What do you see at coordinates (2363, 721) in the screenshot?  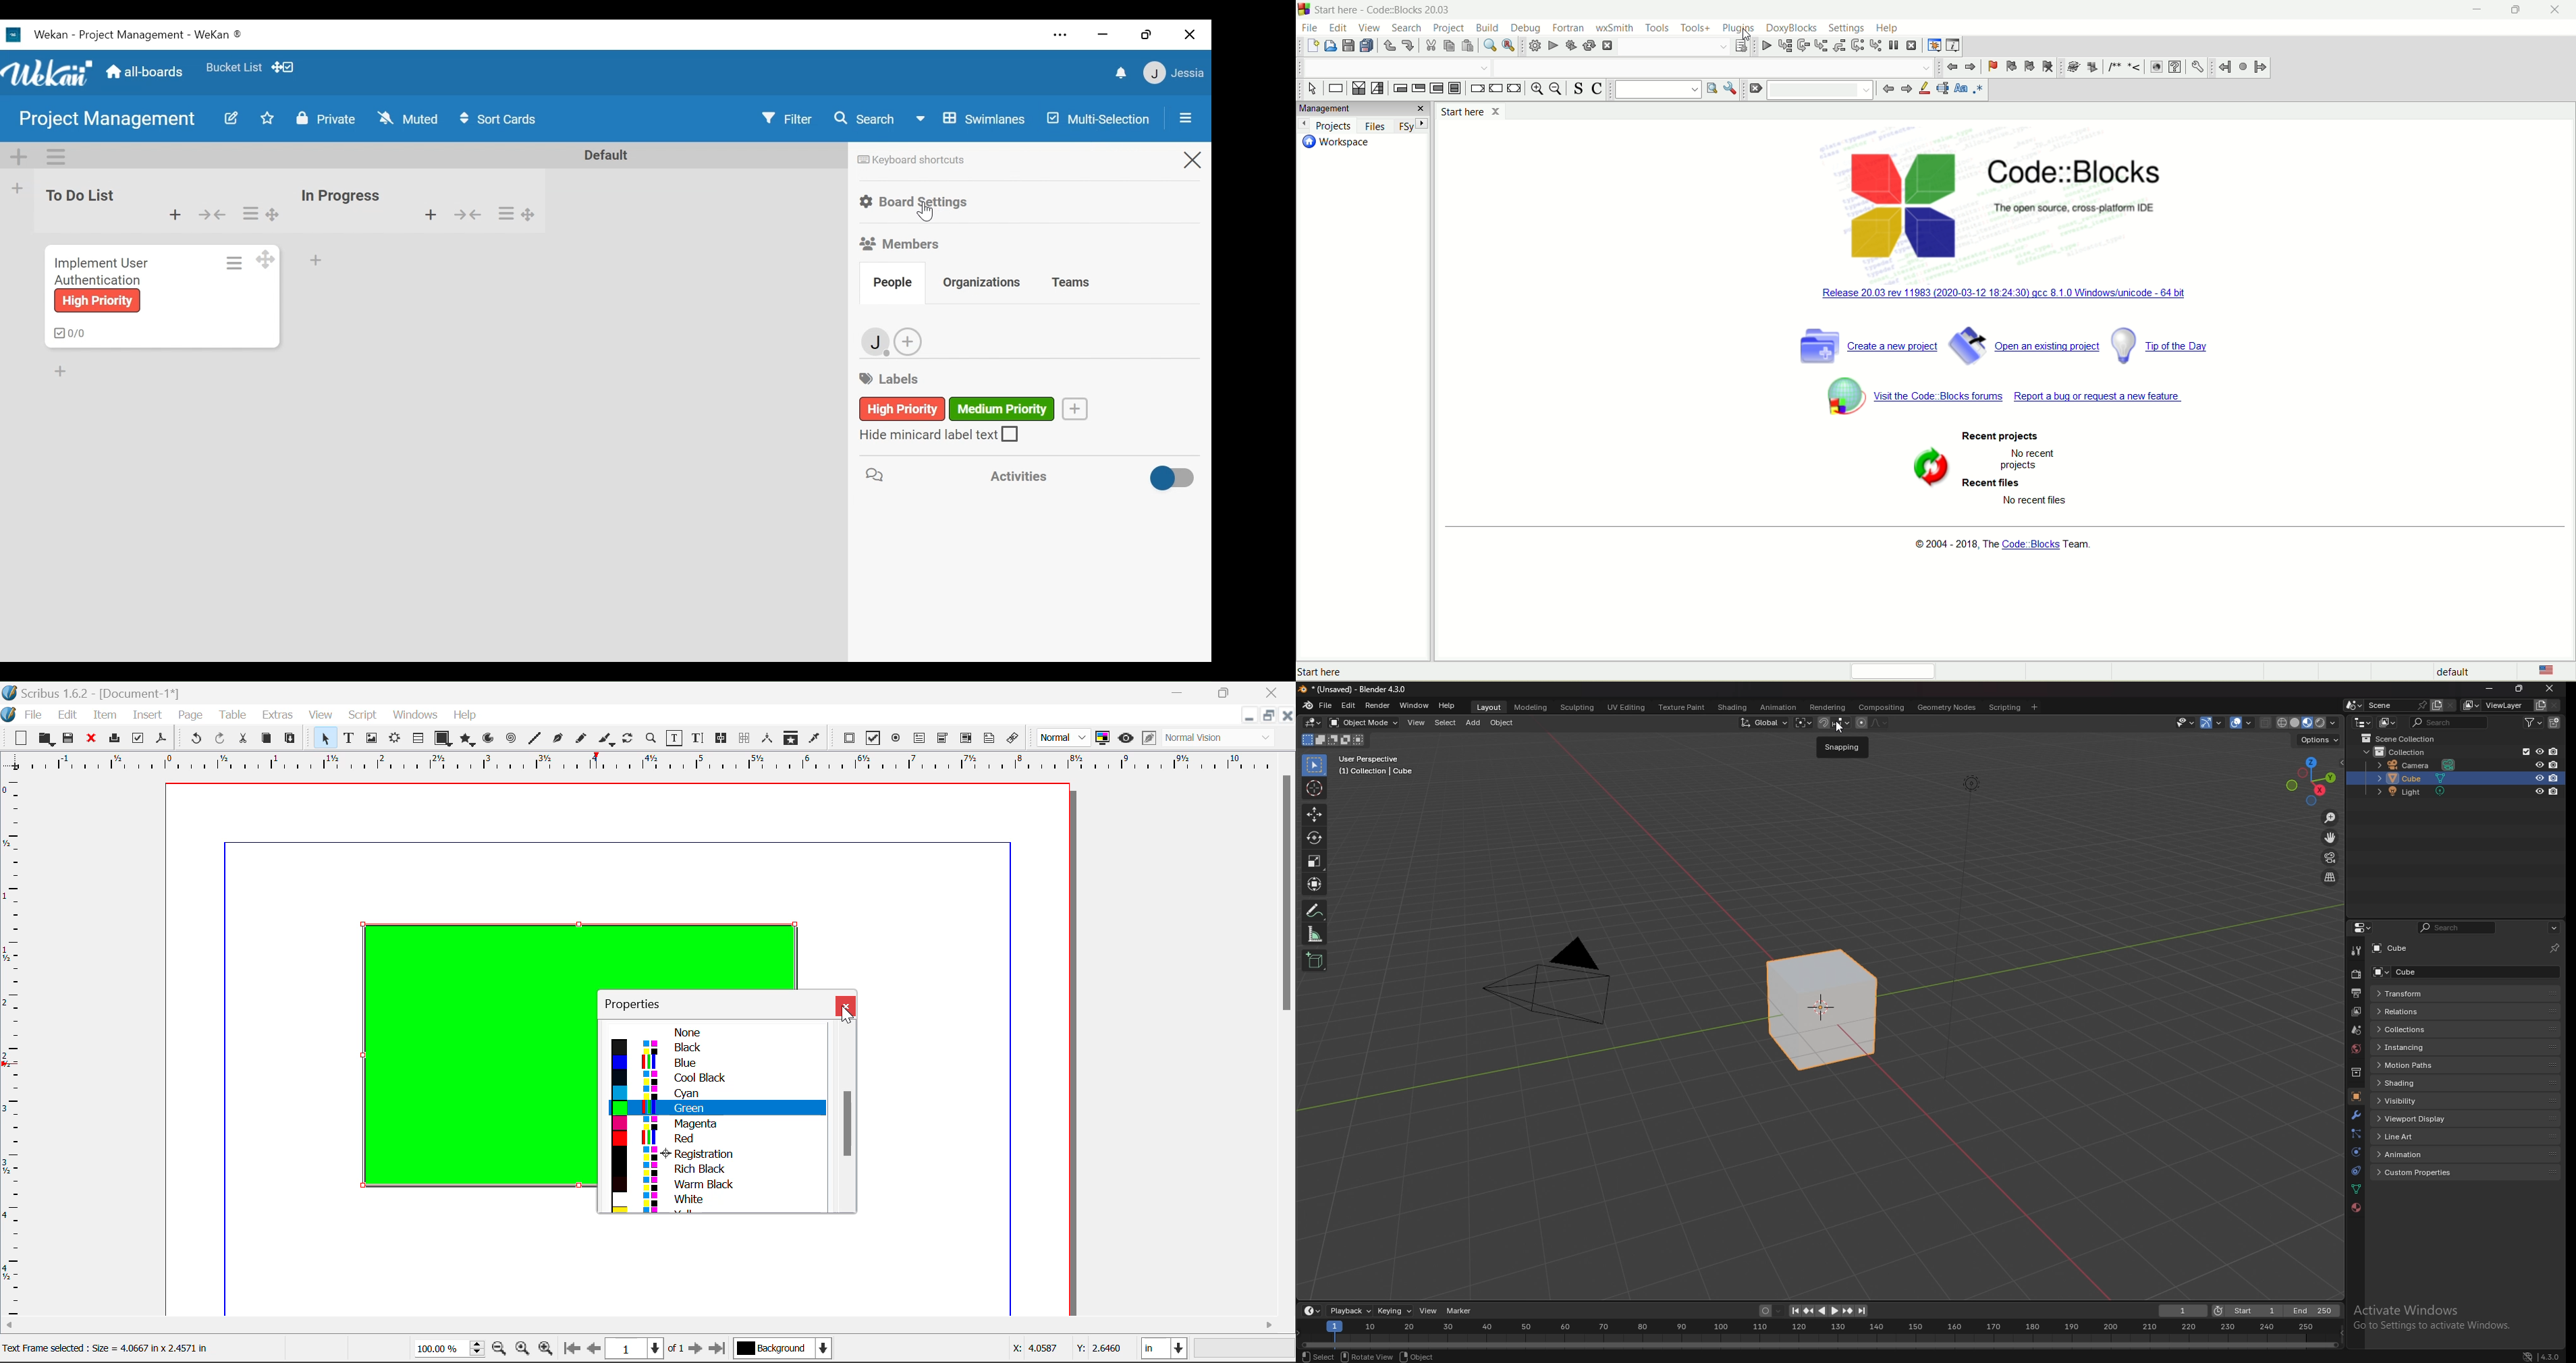 I see `editor type` at bounding box center [2363, 721].